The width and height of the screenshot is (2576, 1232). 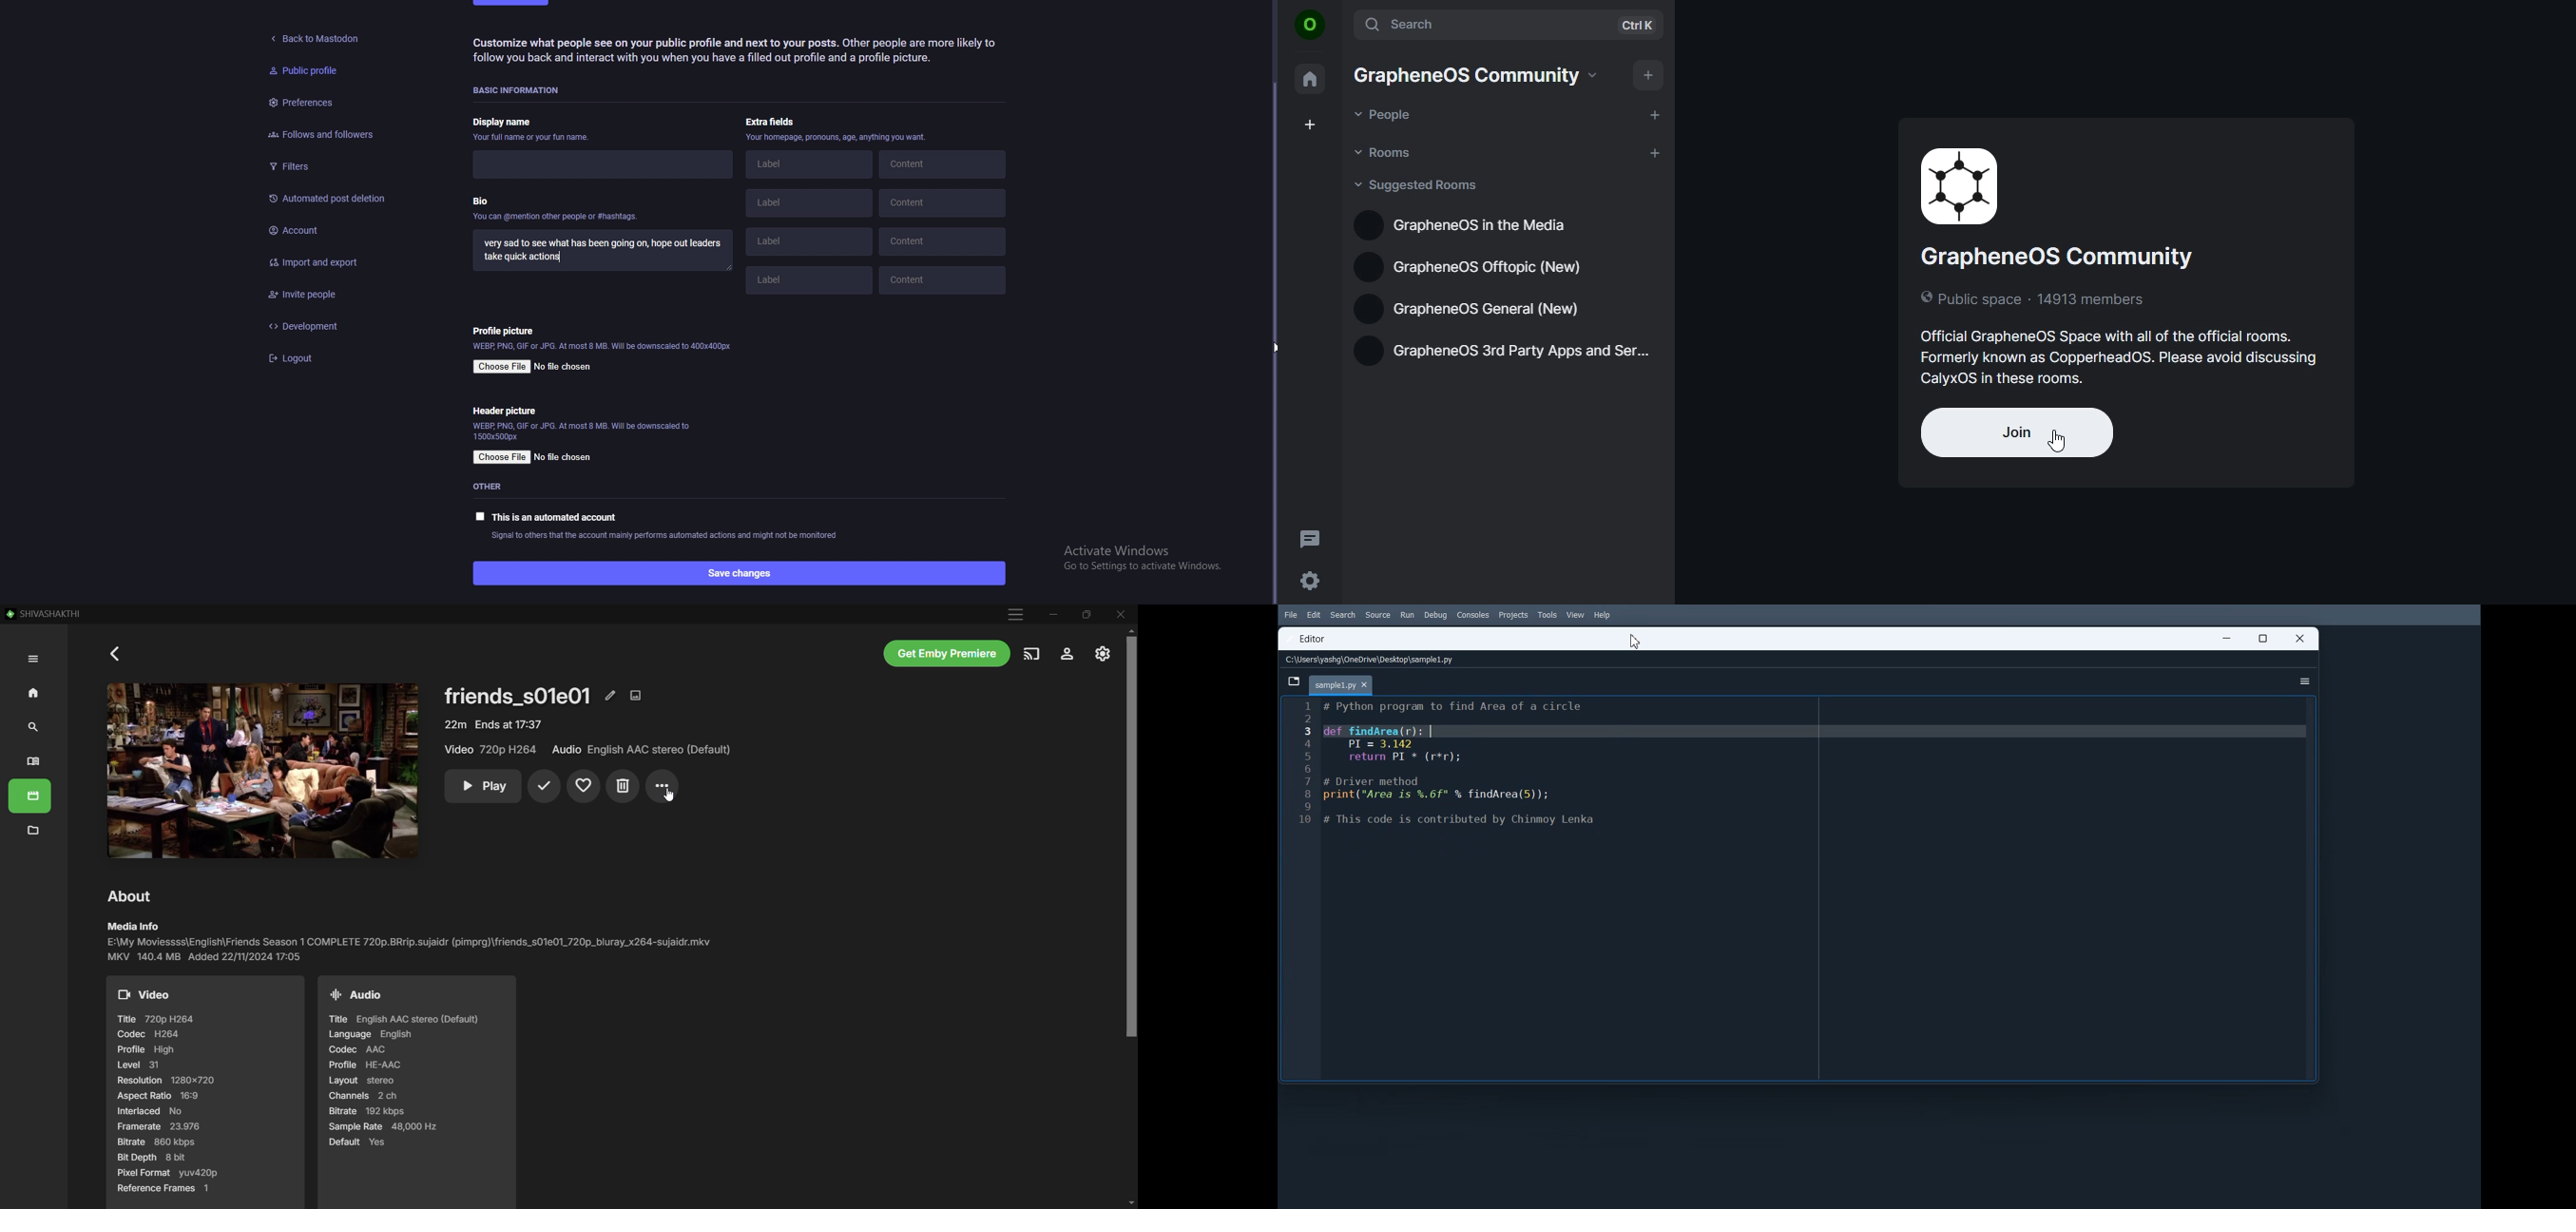 What do you see at coordinates (2297, 640) in the screenshot?
I see `Close` at bounding box center [2297, 640].